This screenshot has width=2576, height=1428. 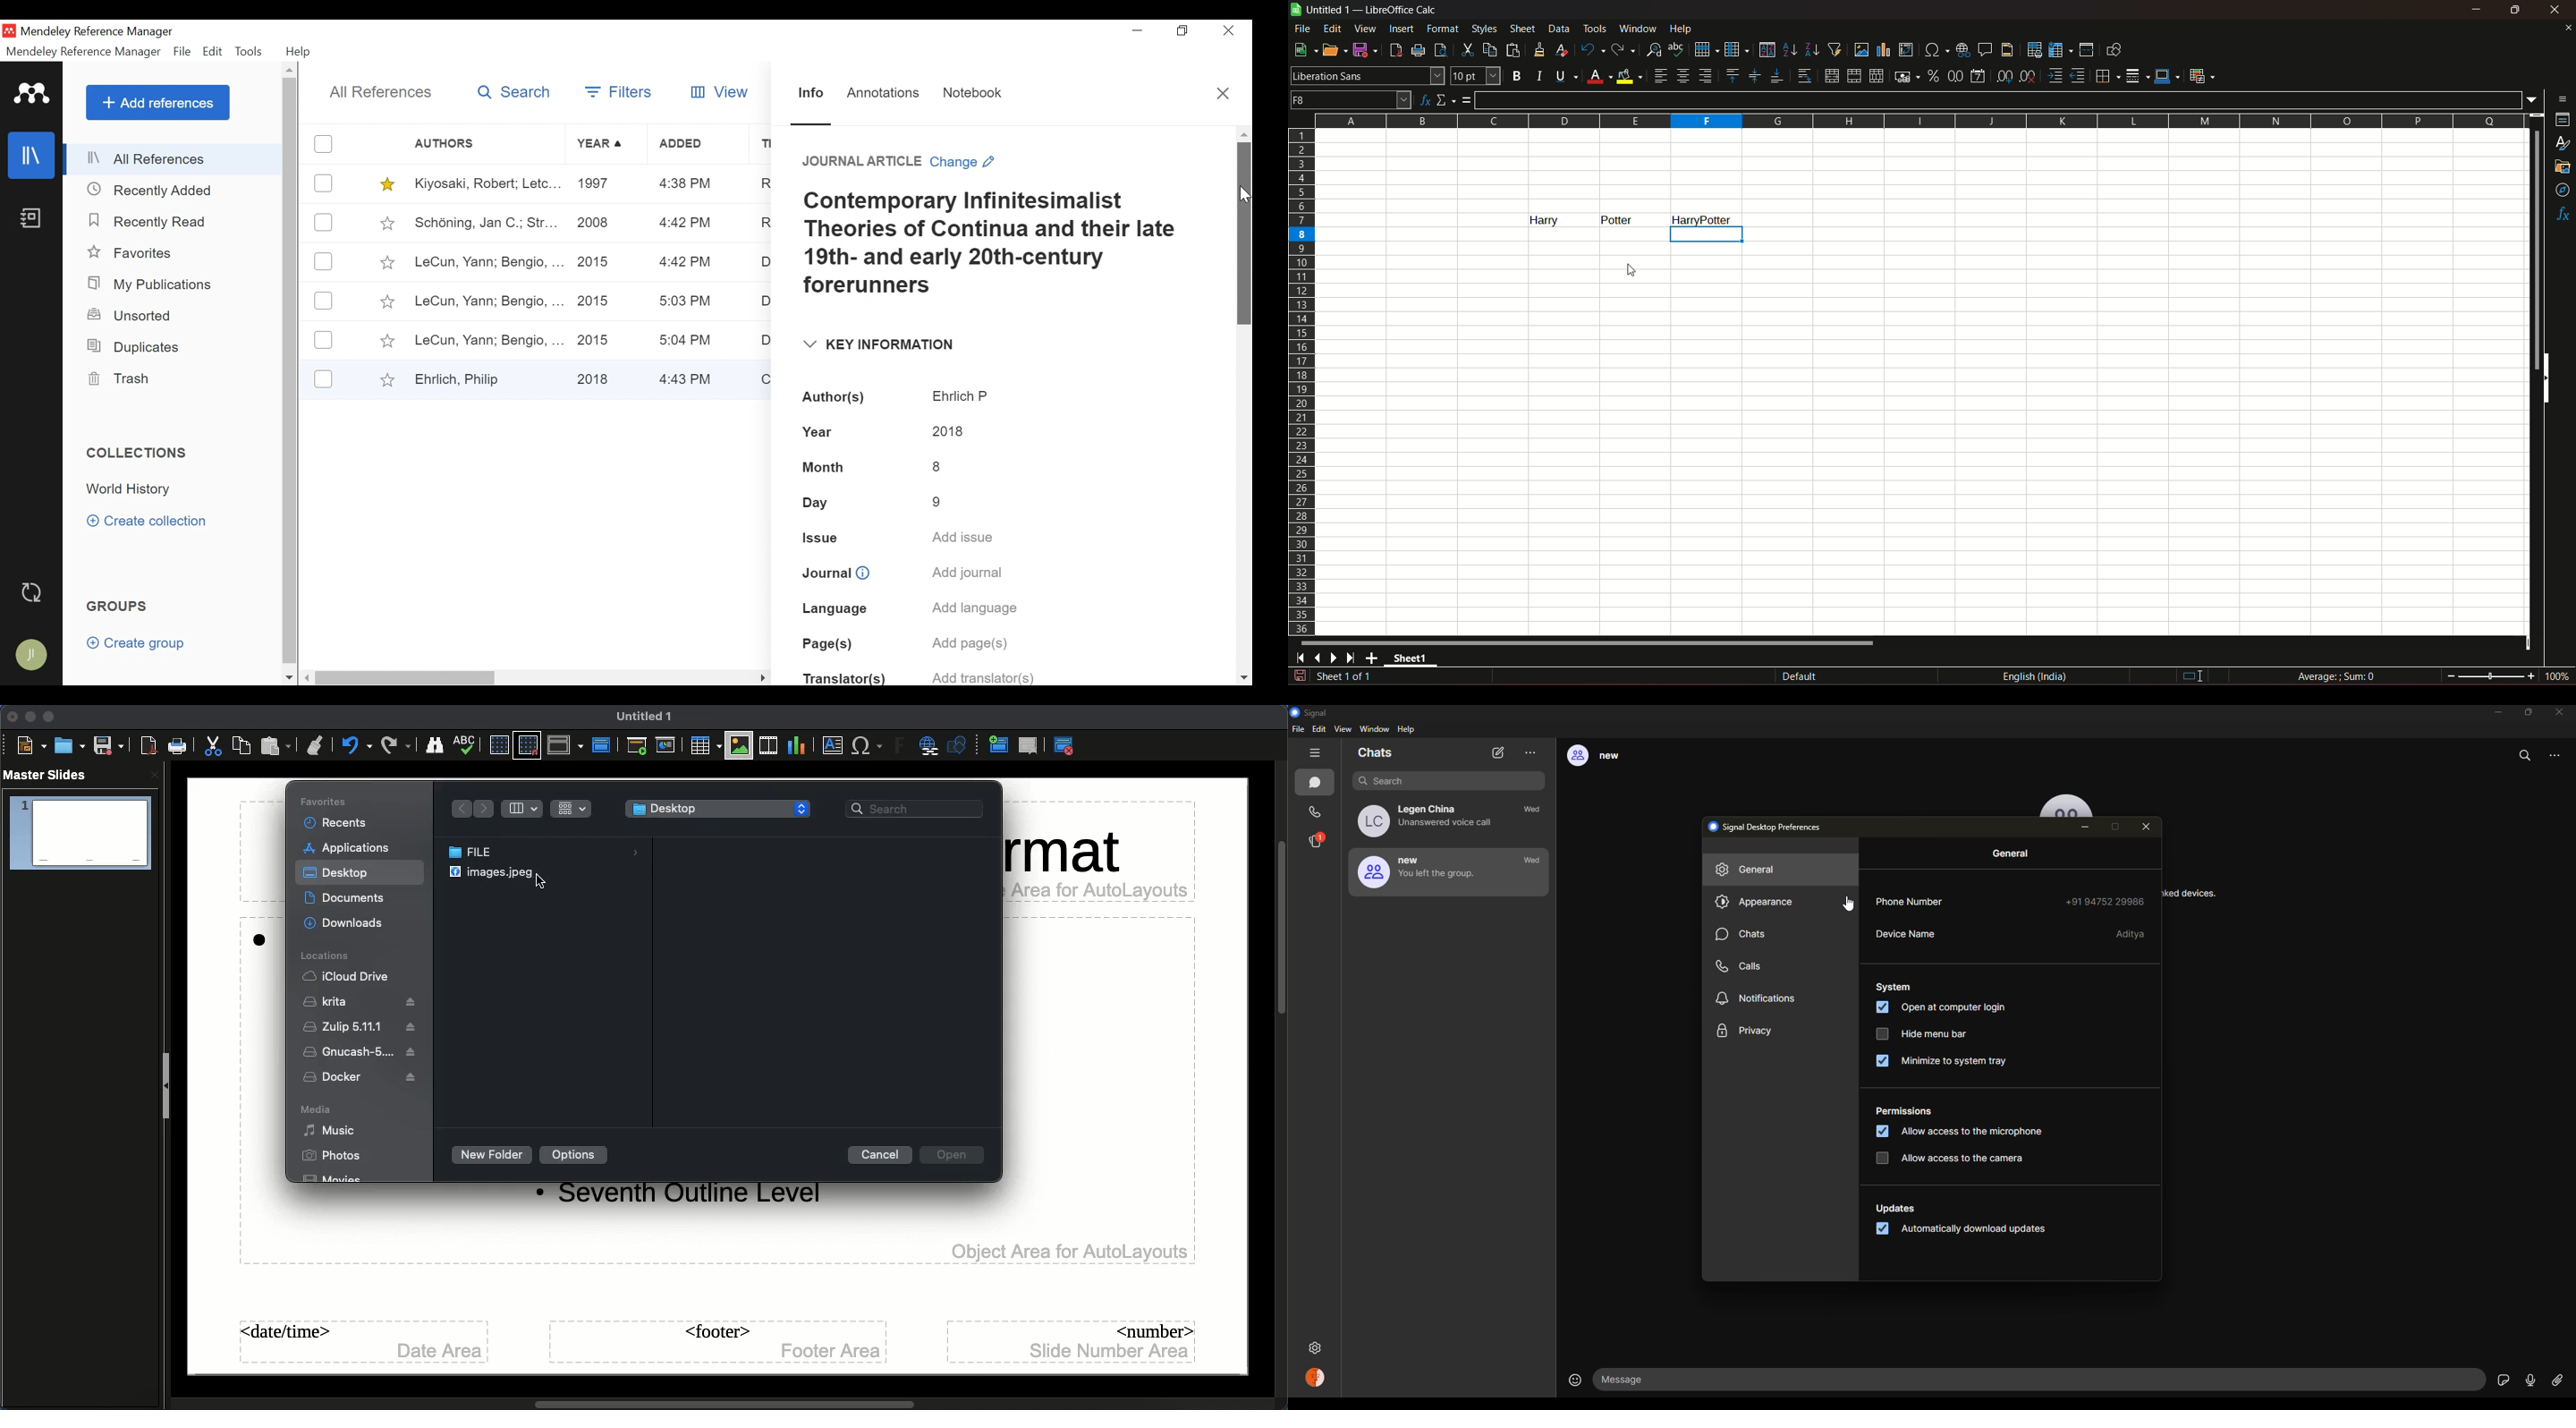 What do you see at coordinates (565, 745) in the screenshot?
I see `Display views` at bounding box center [565, 745].